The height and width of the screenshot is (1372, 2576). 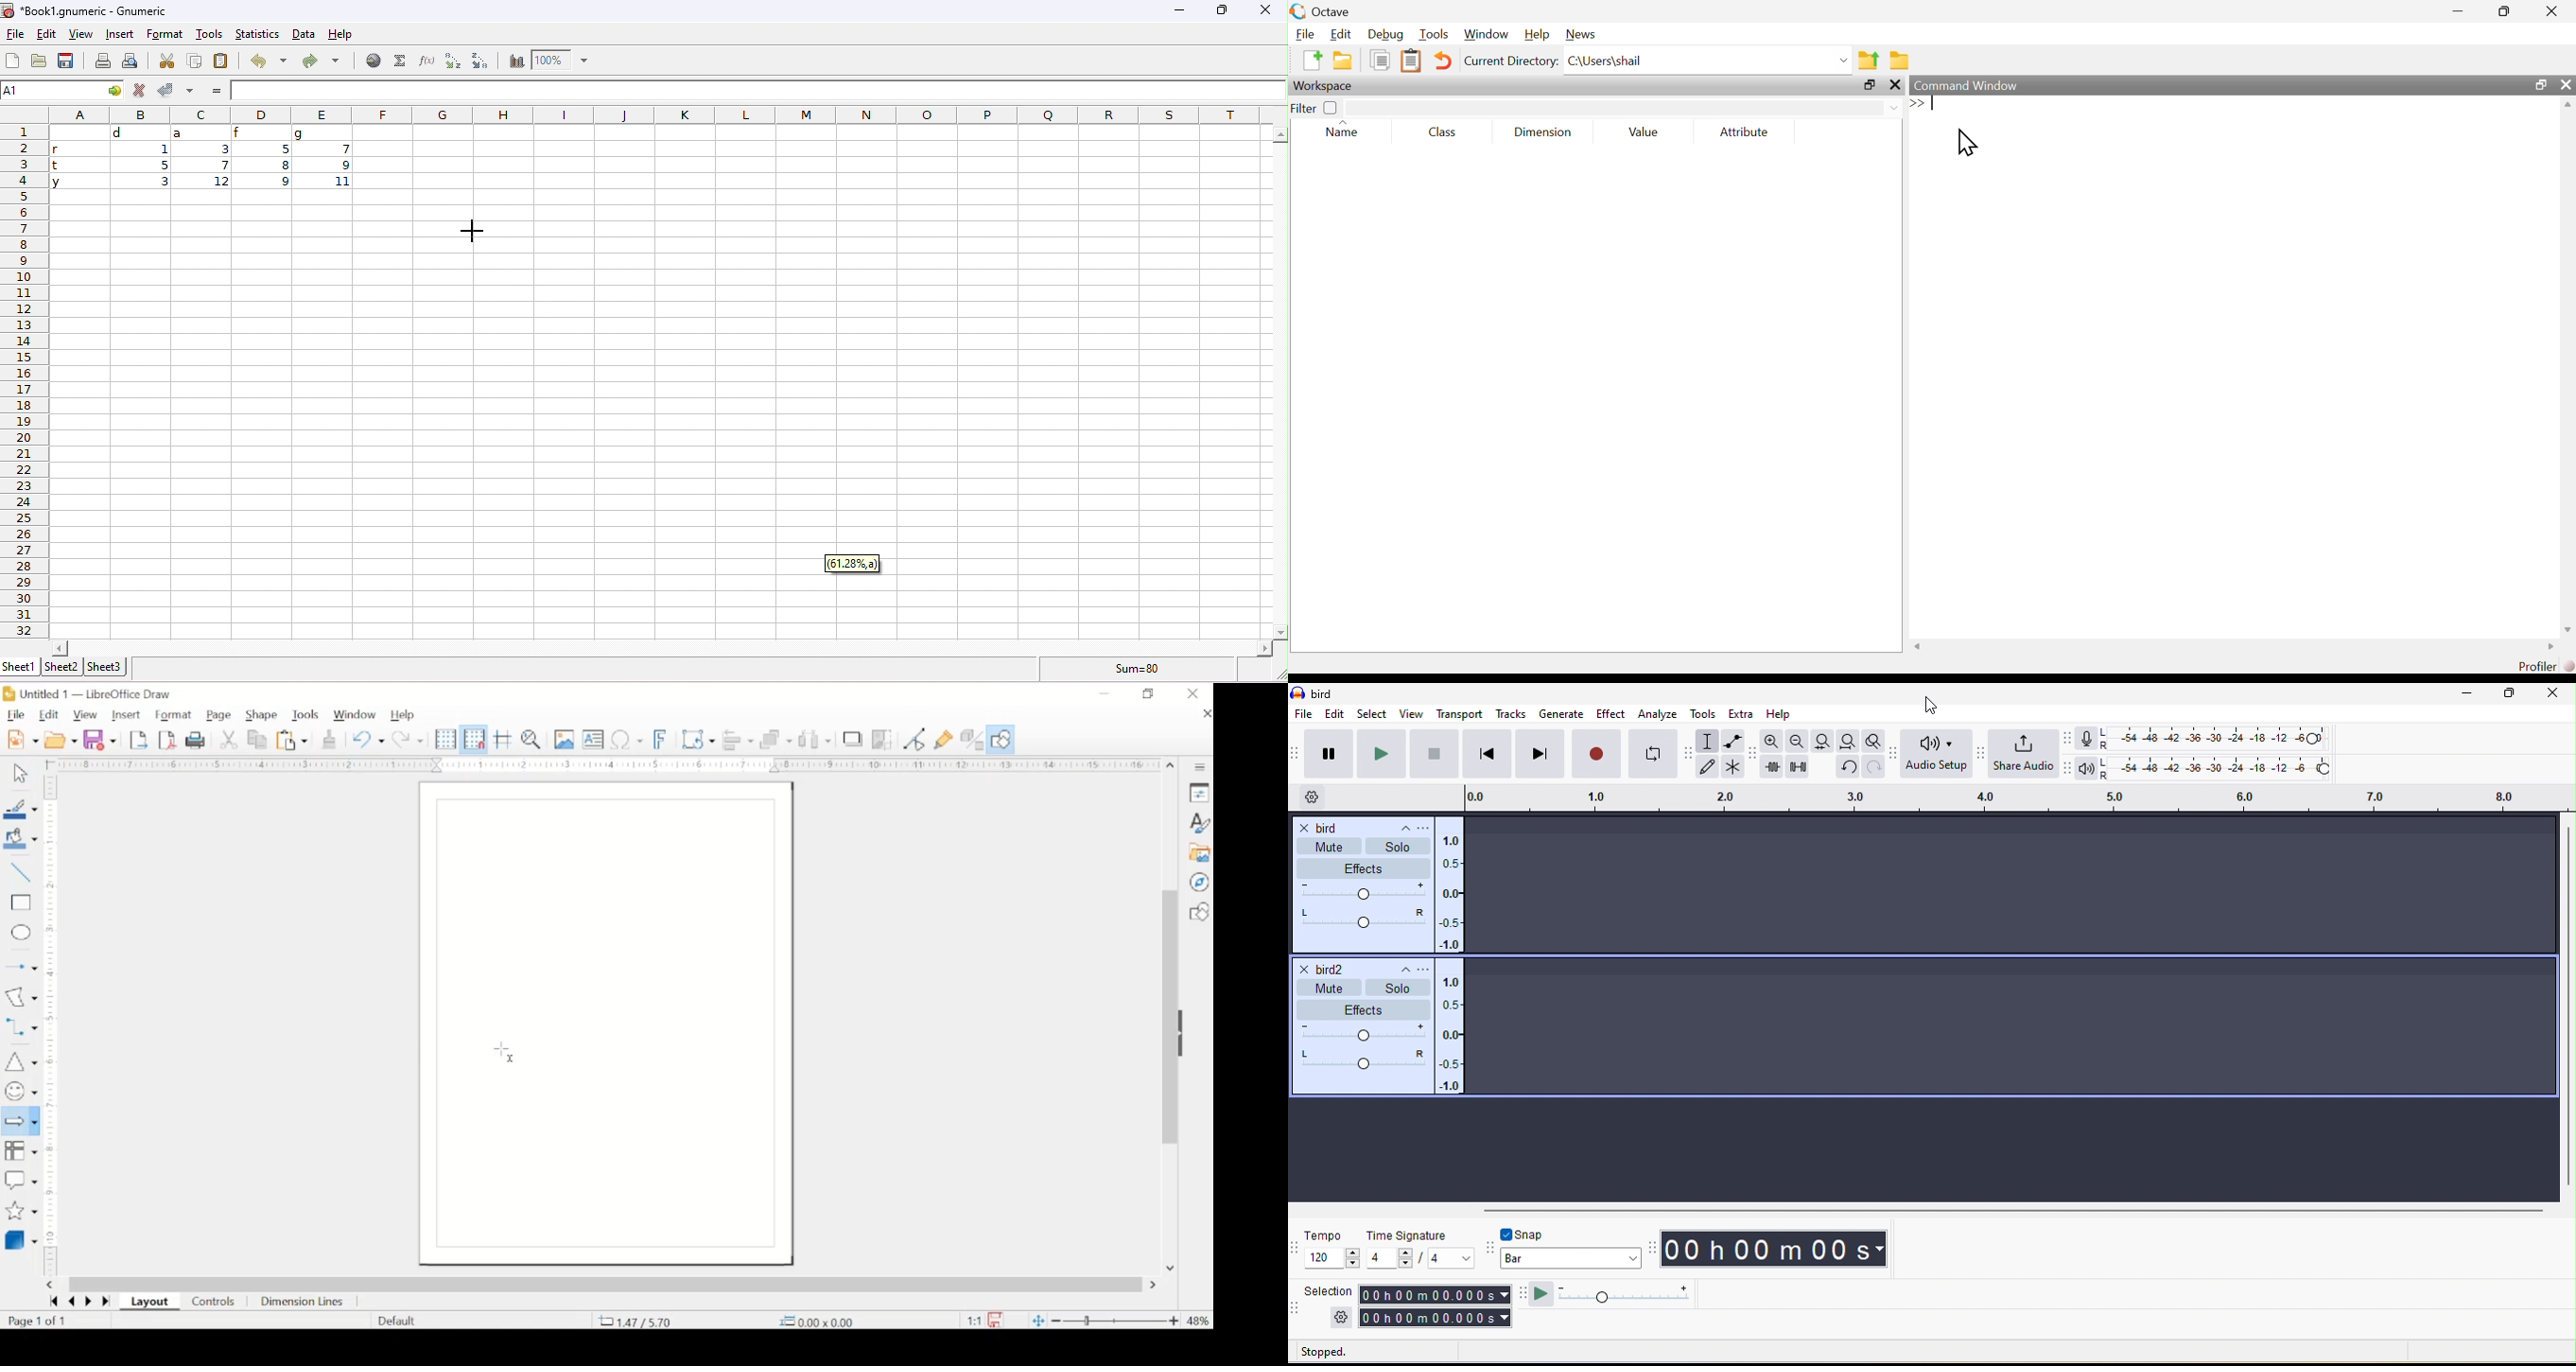 I want to click on file, so click(x=1303, y=714).